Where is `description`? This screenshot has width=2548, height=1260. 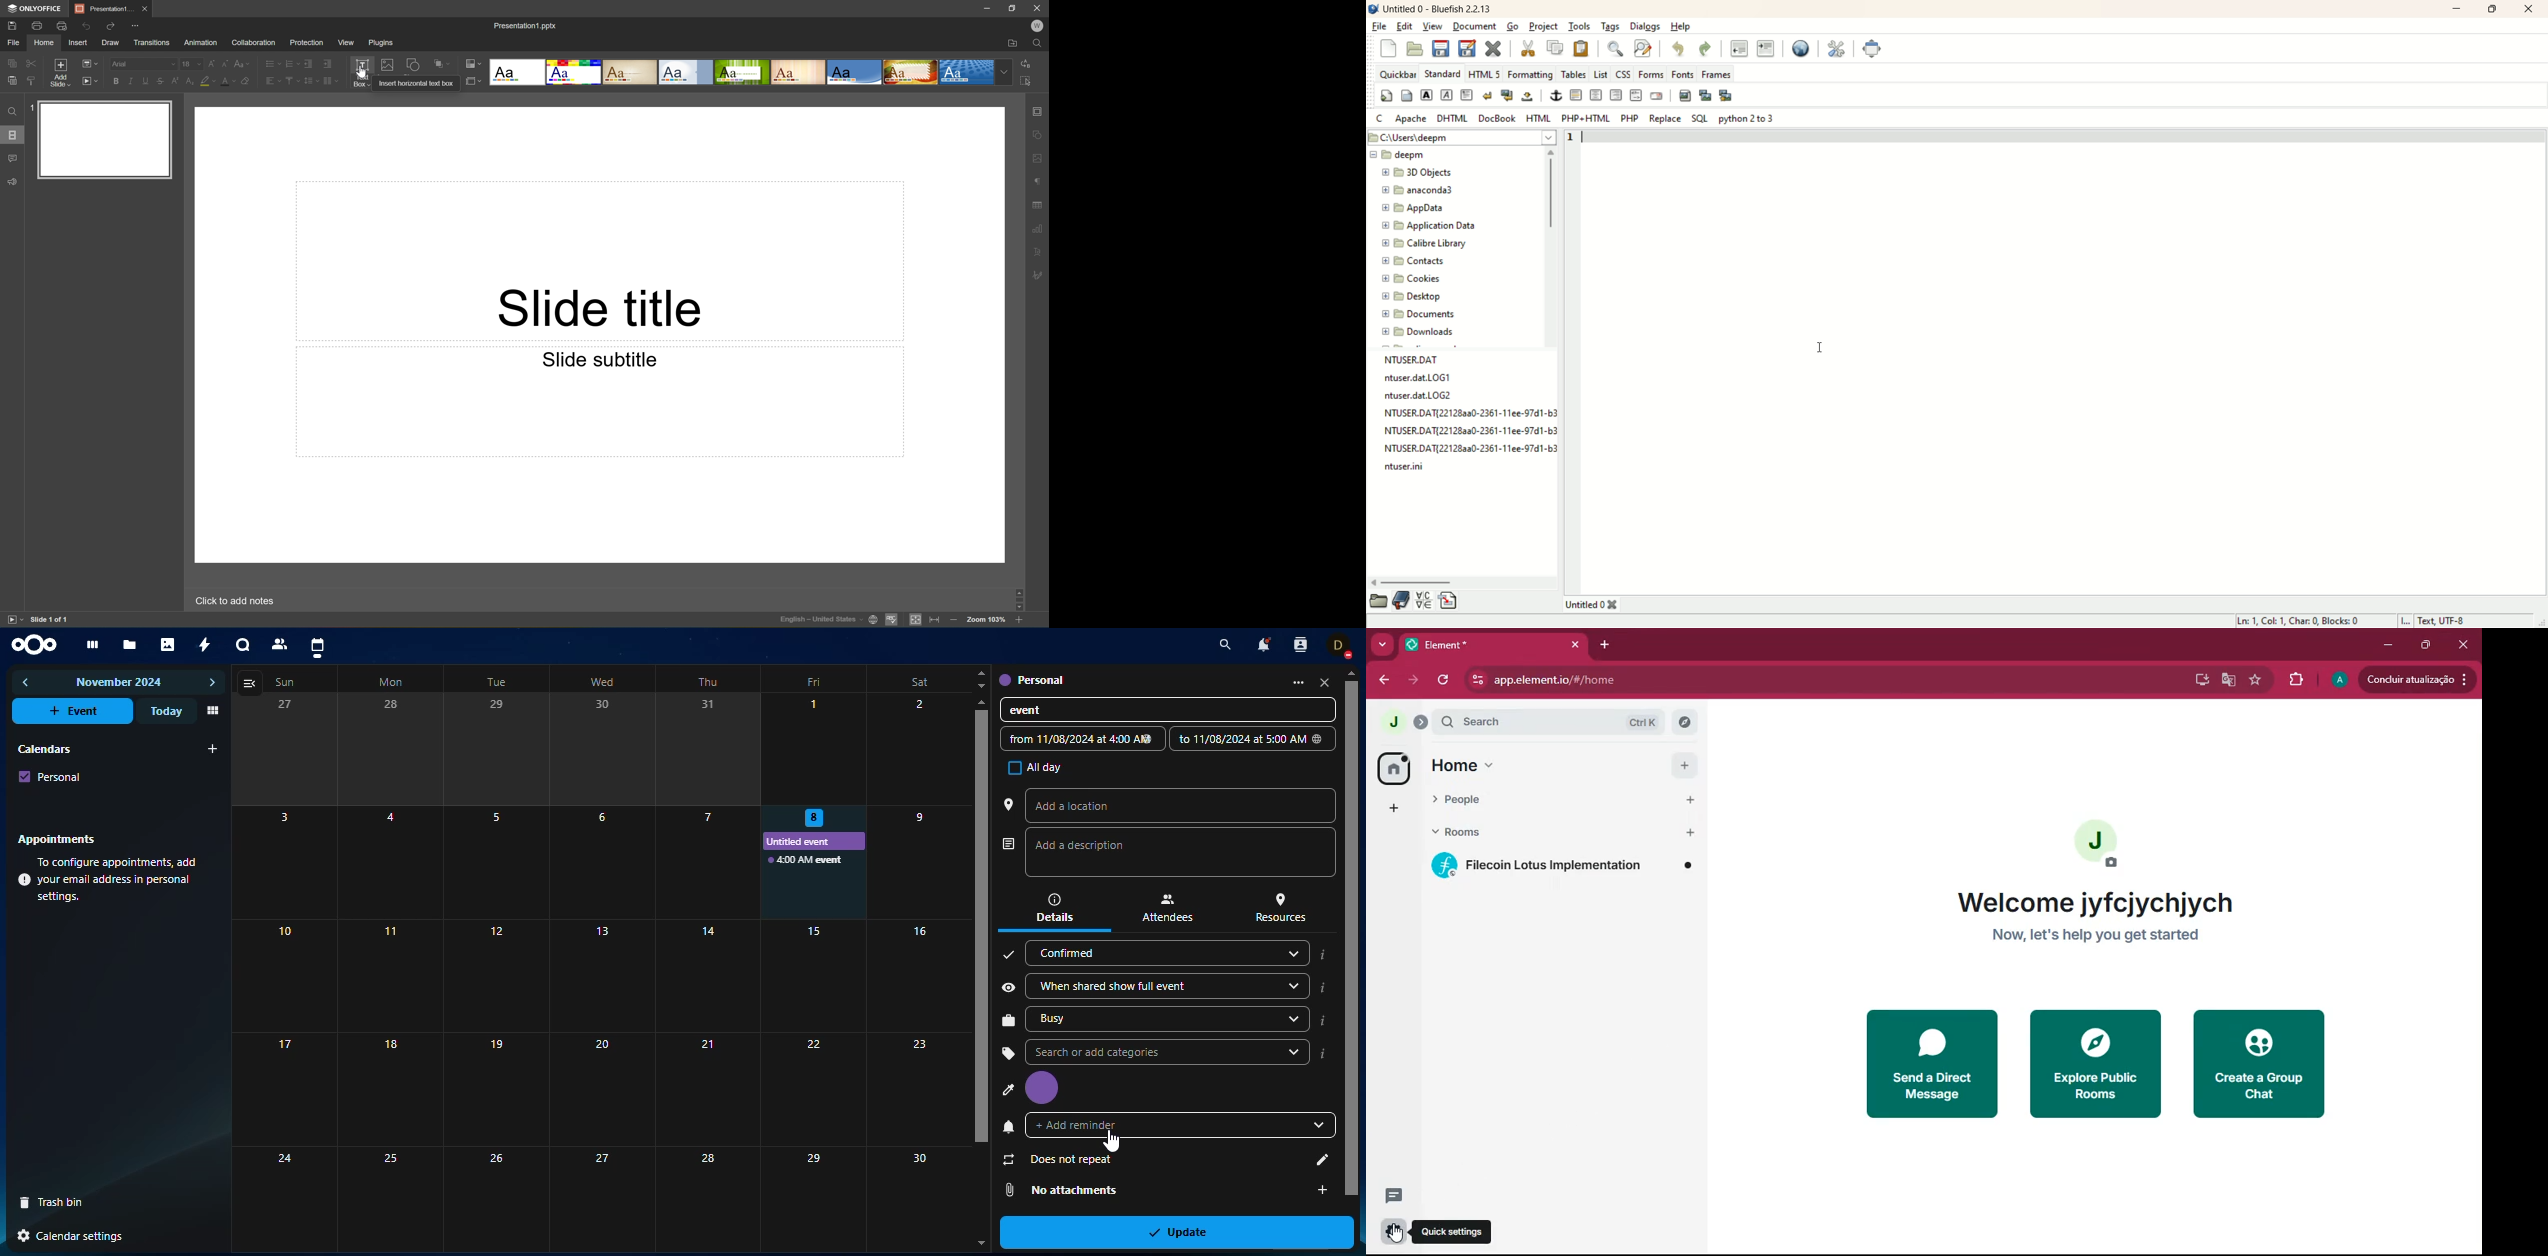 description is located at coordinates (1094, 848).